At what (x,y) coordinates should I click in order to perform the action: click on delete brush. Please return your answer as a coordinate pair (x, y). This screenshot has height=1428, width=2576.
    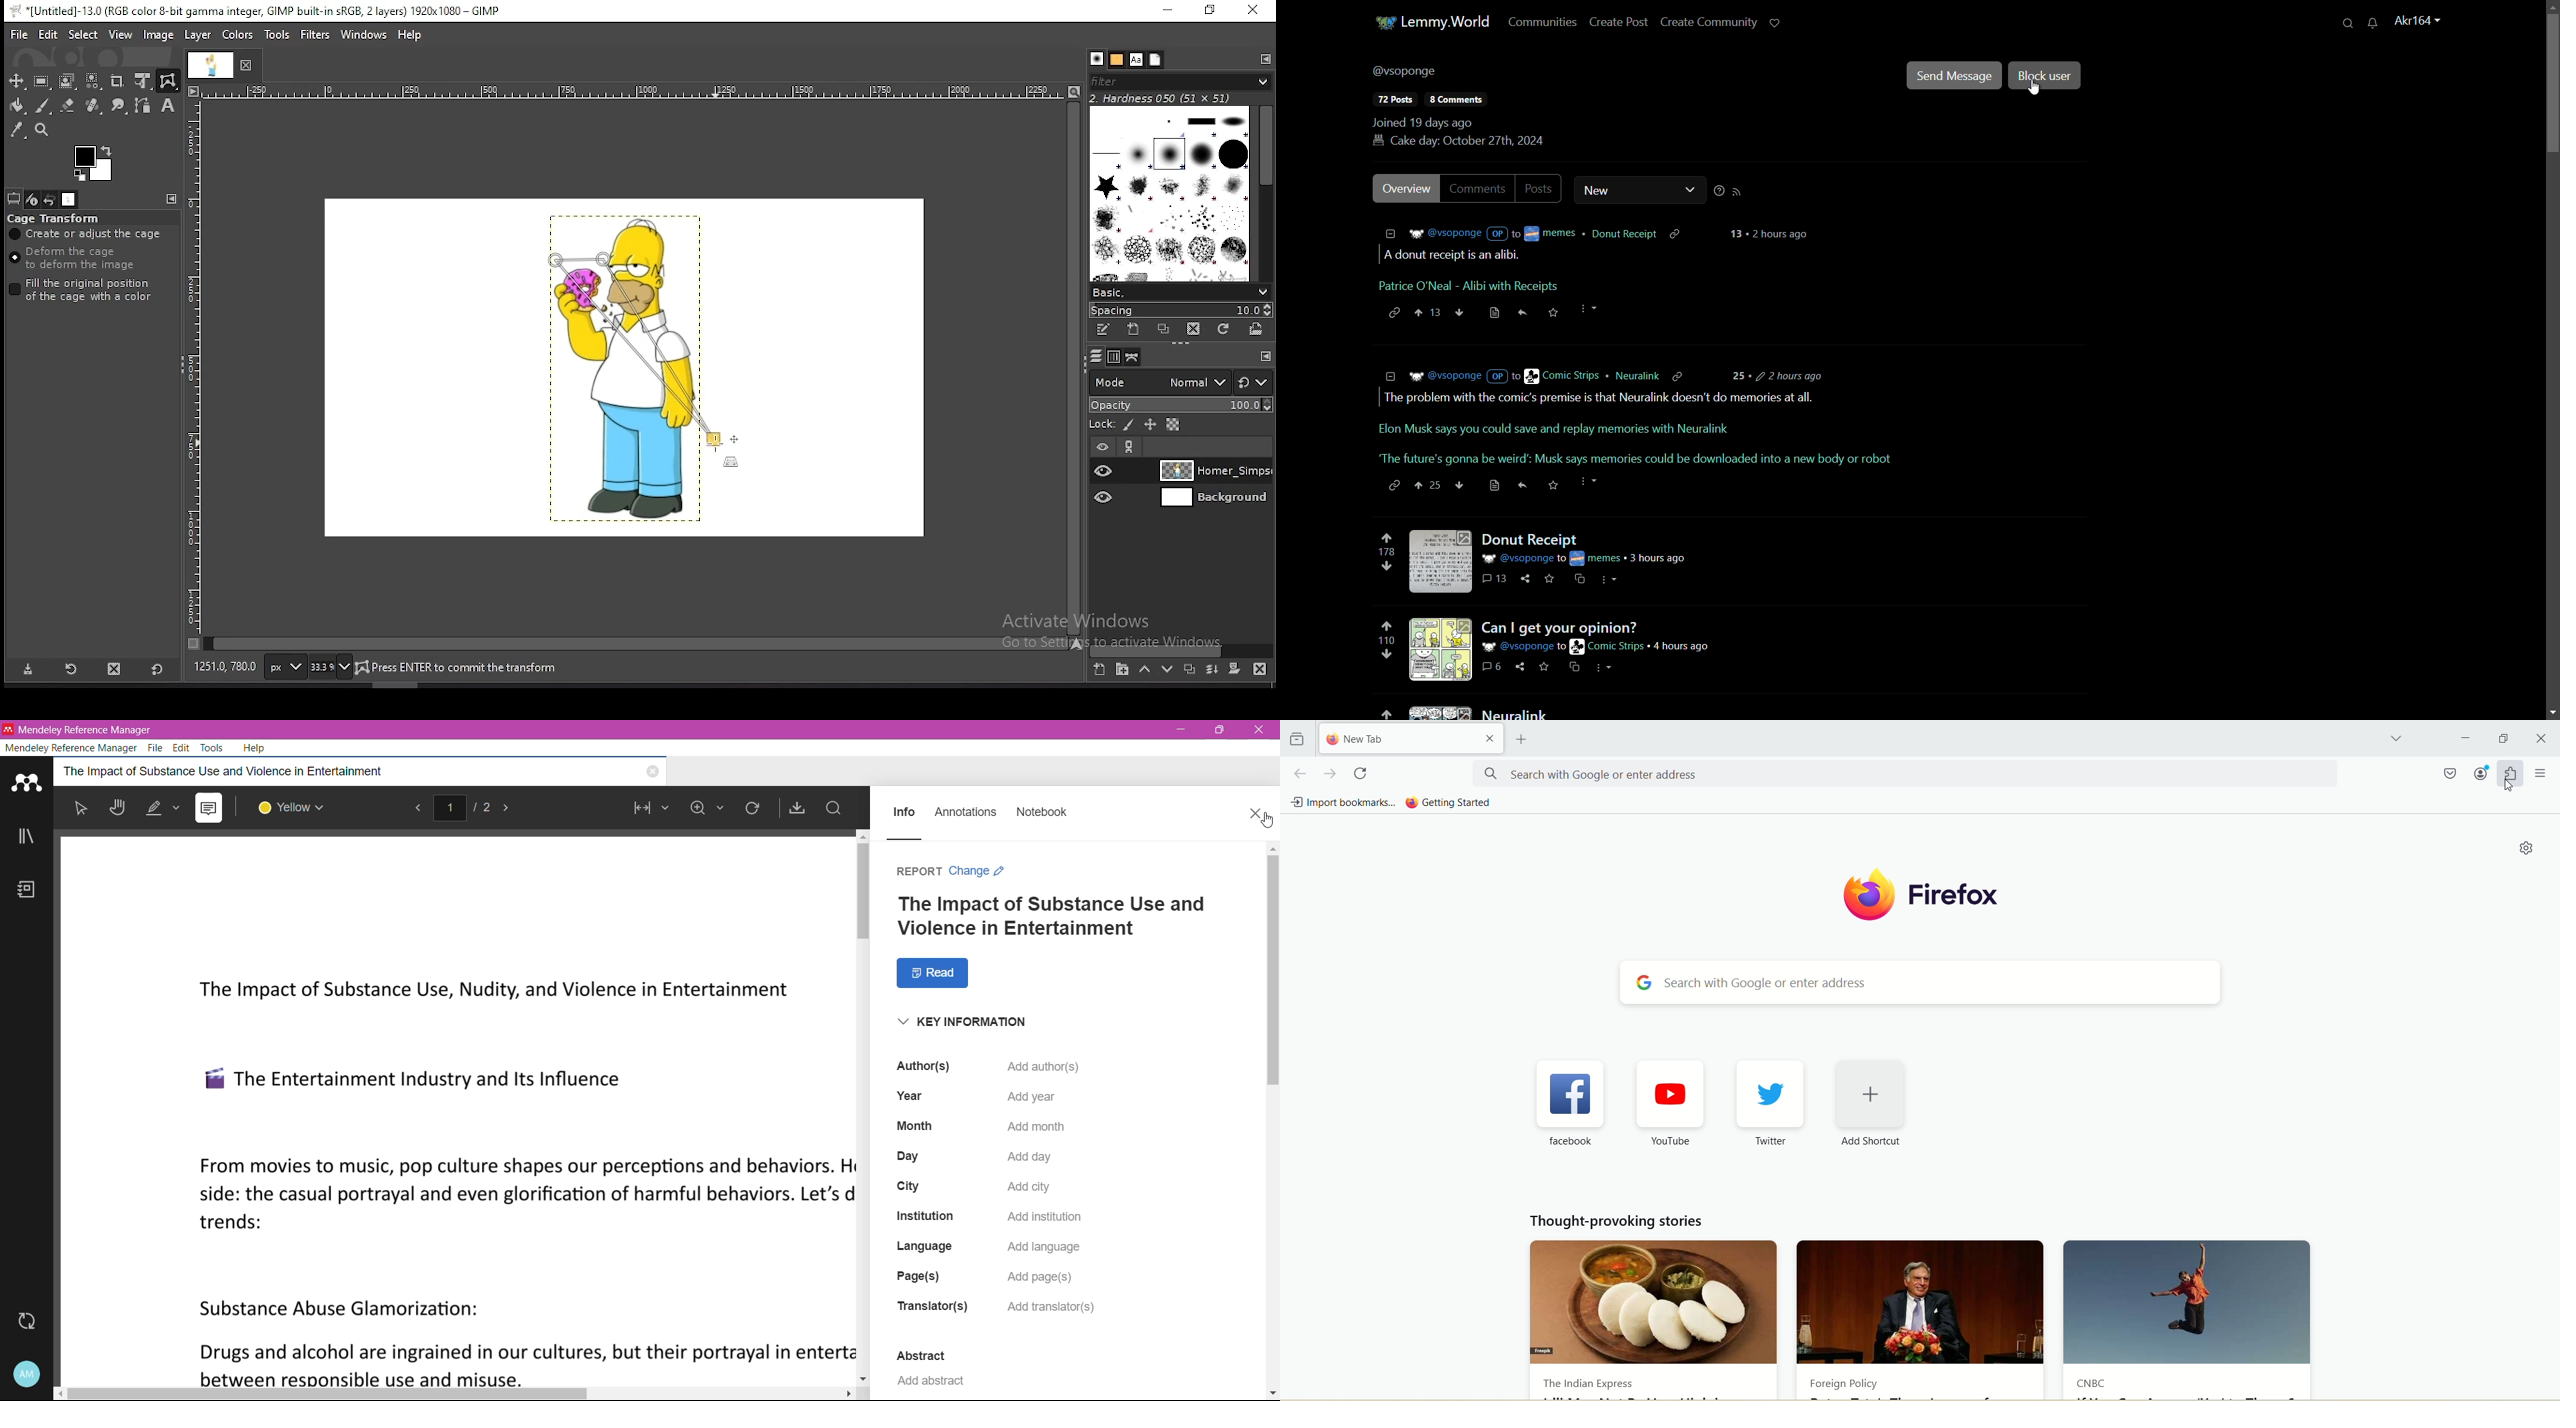
    Looking at the image, I should click on (1195, 330).